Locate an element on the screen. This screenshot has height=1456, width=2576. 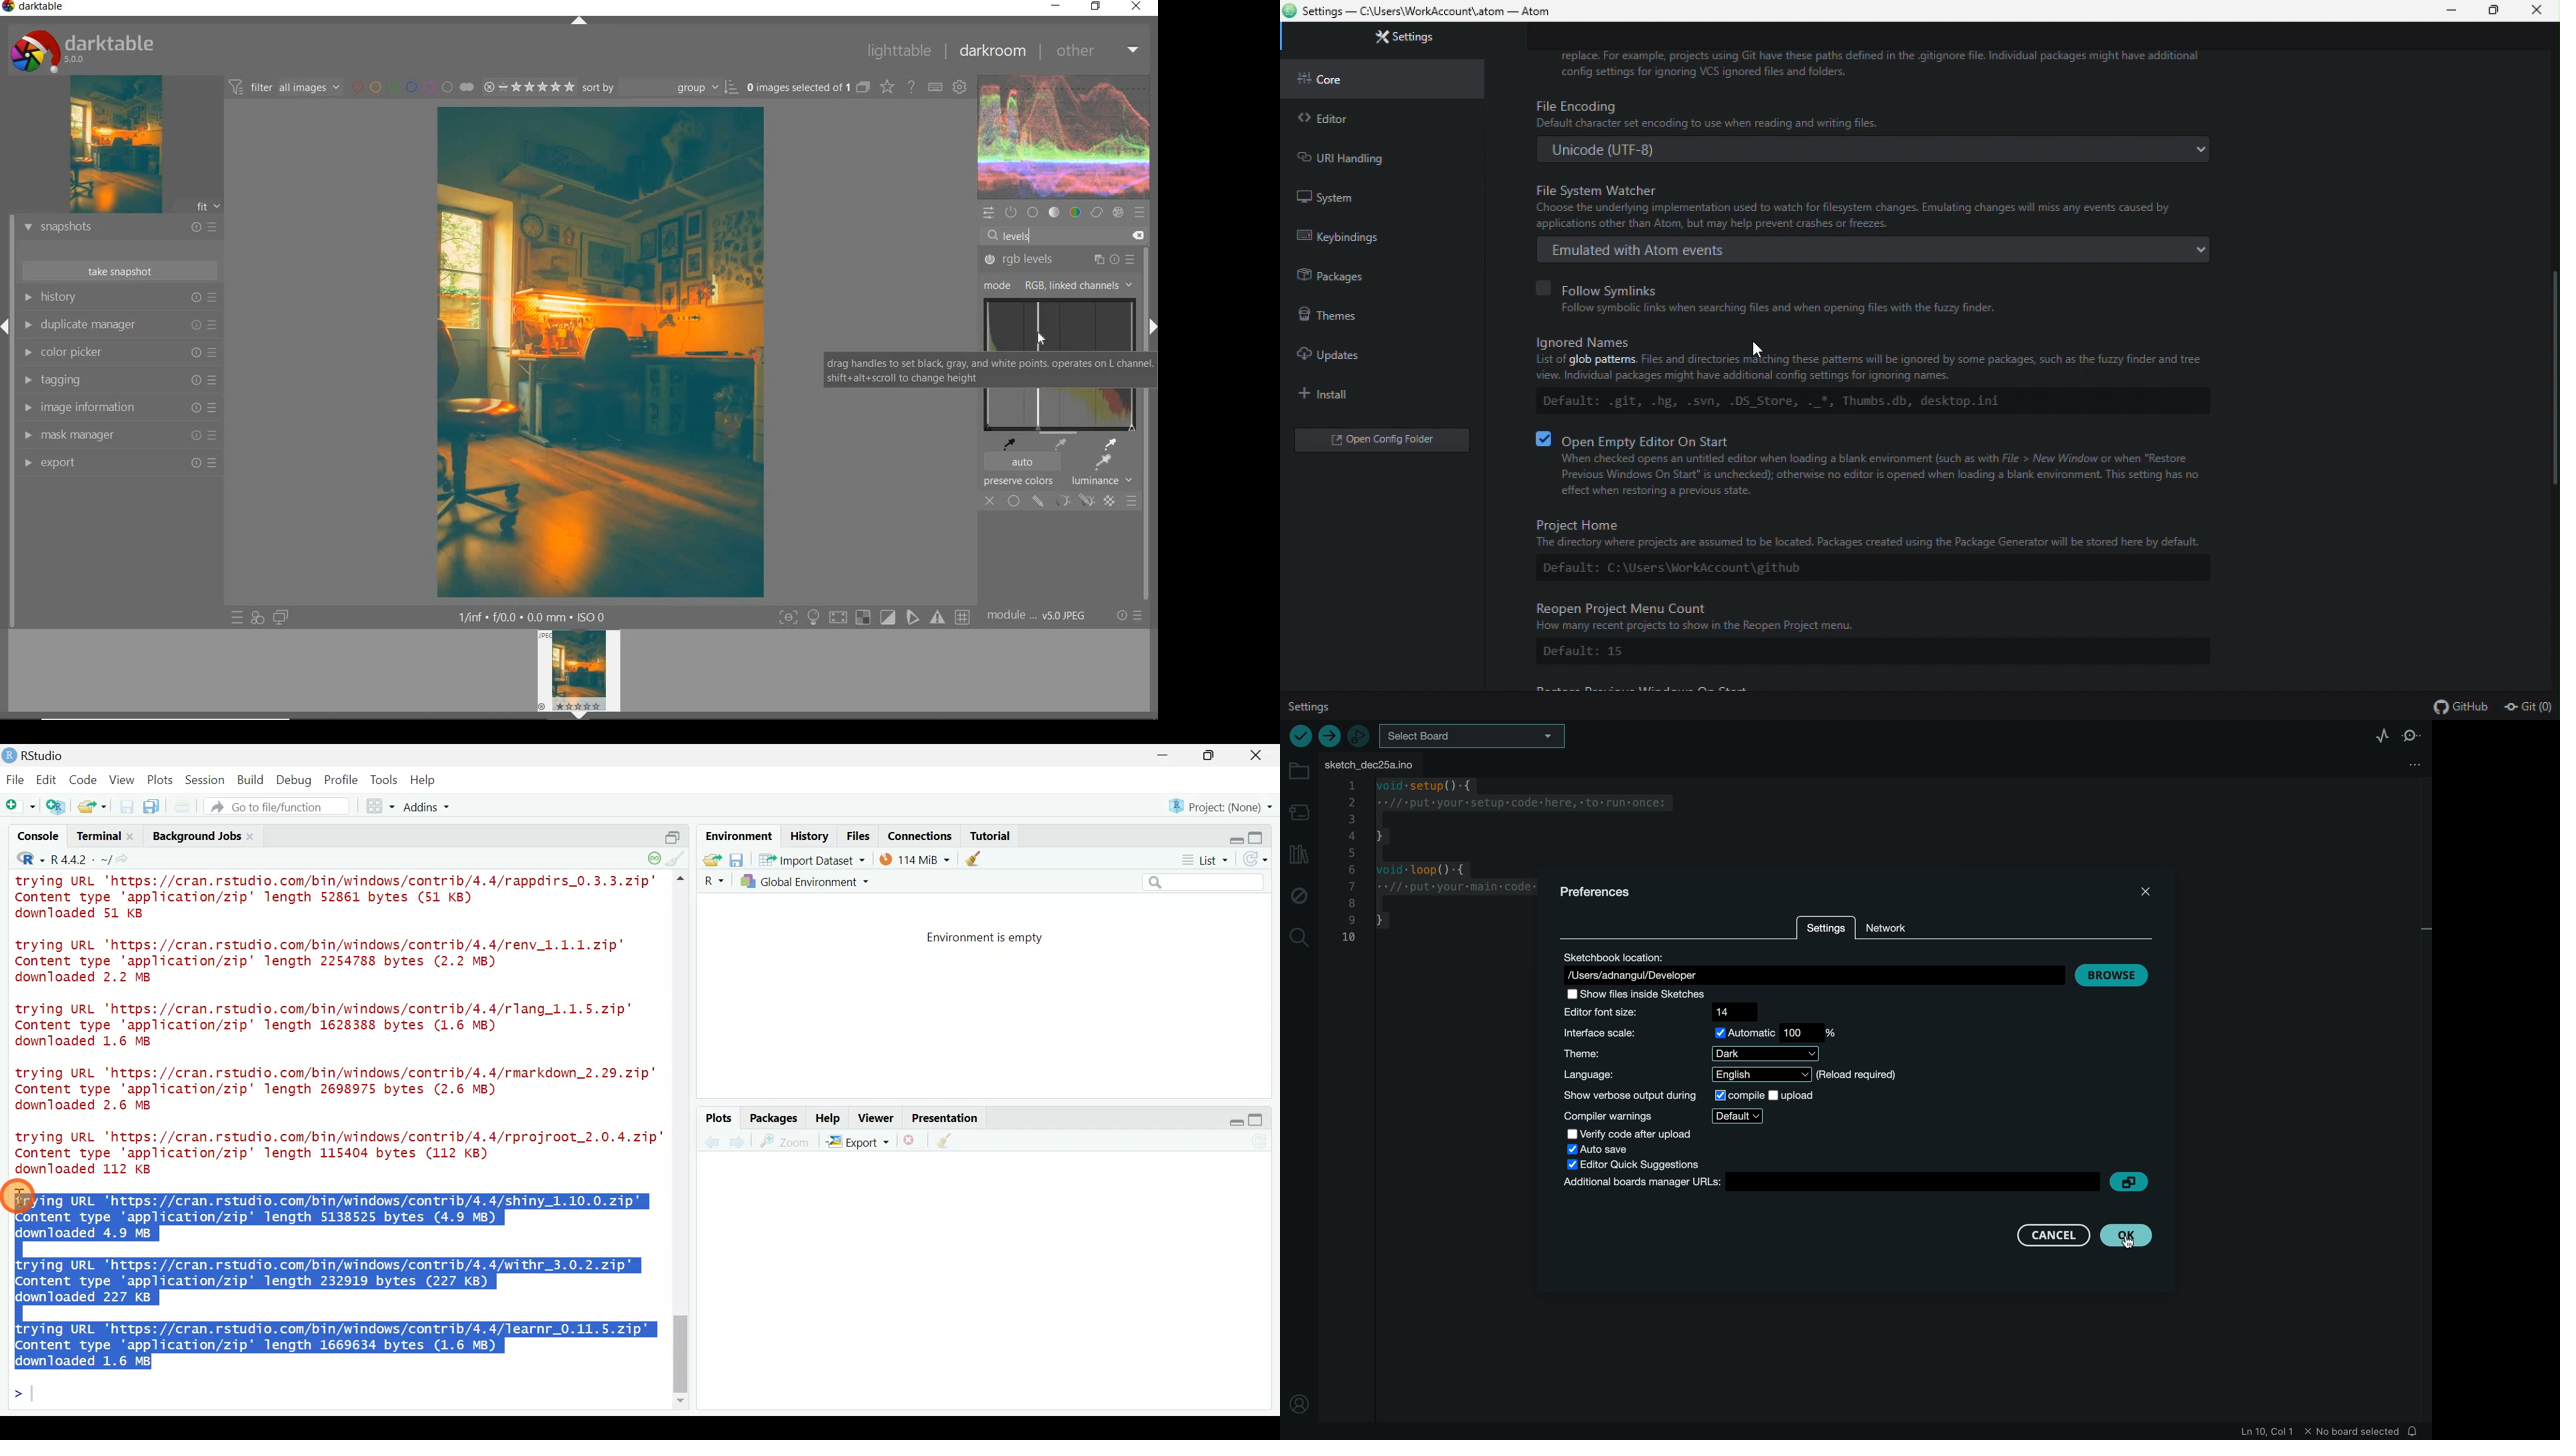
RStudio is located at coordinates (40, 755).